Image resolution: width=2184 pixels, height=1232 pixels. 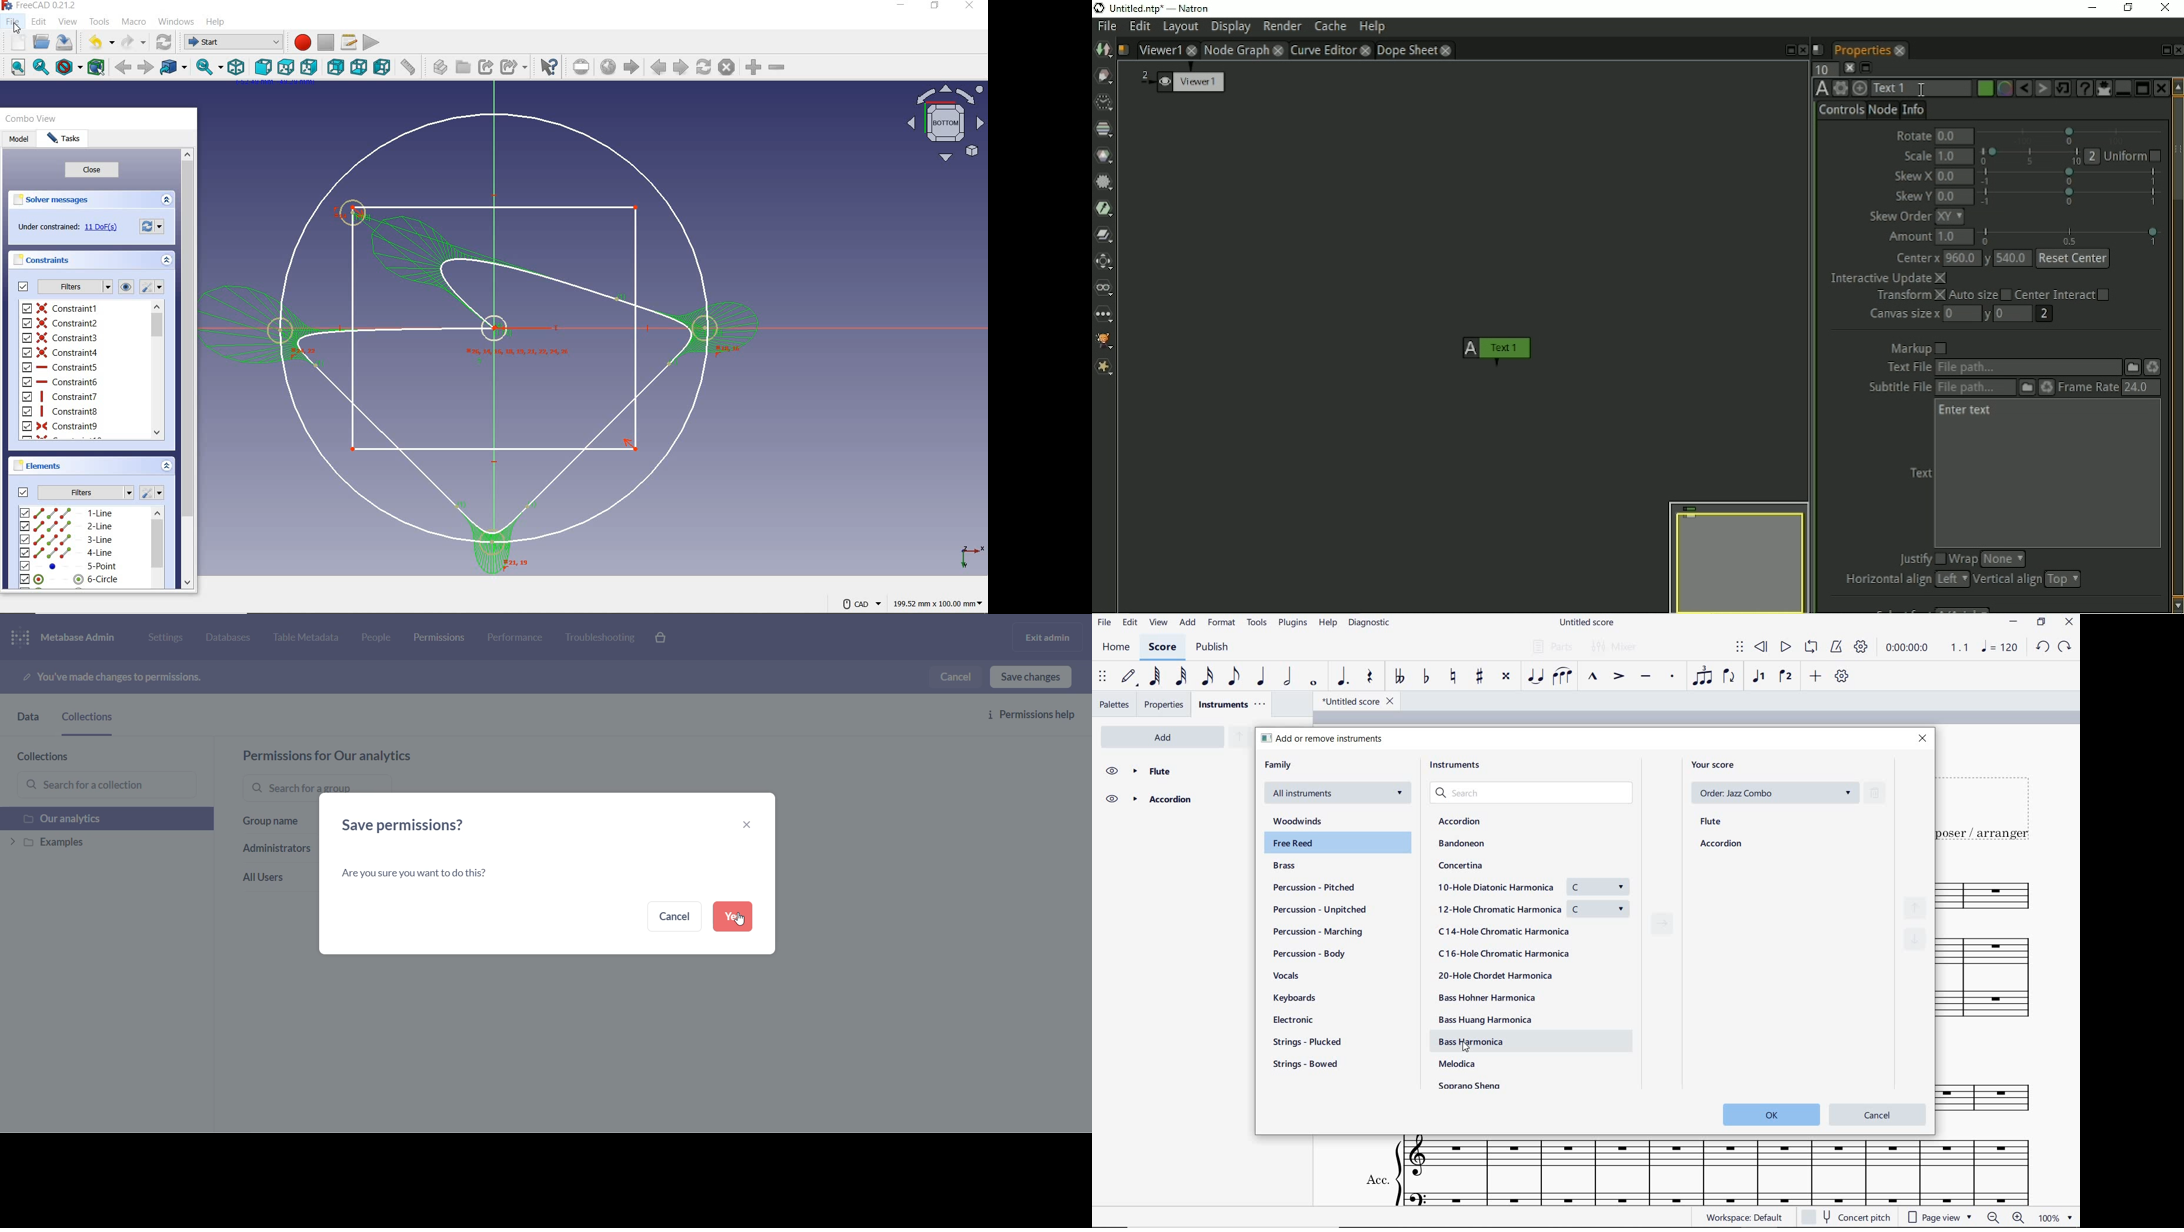 What do you see at coordinates (271, 878) in the screenshot?
I see `all users group` at bounding box center [271, 878].